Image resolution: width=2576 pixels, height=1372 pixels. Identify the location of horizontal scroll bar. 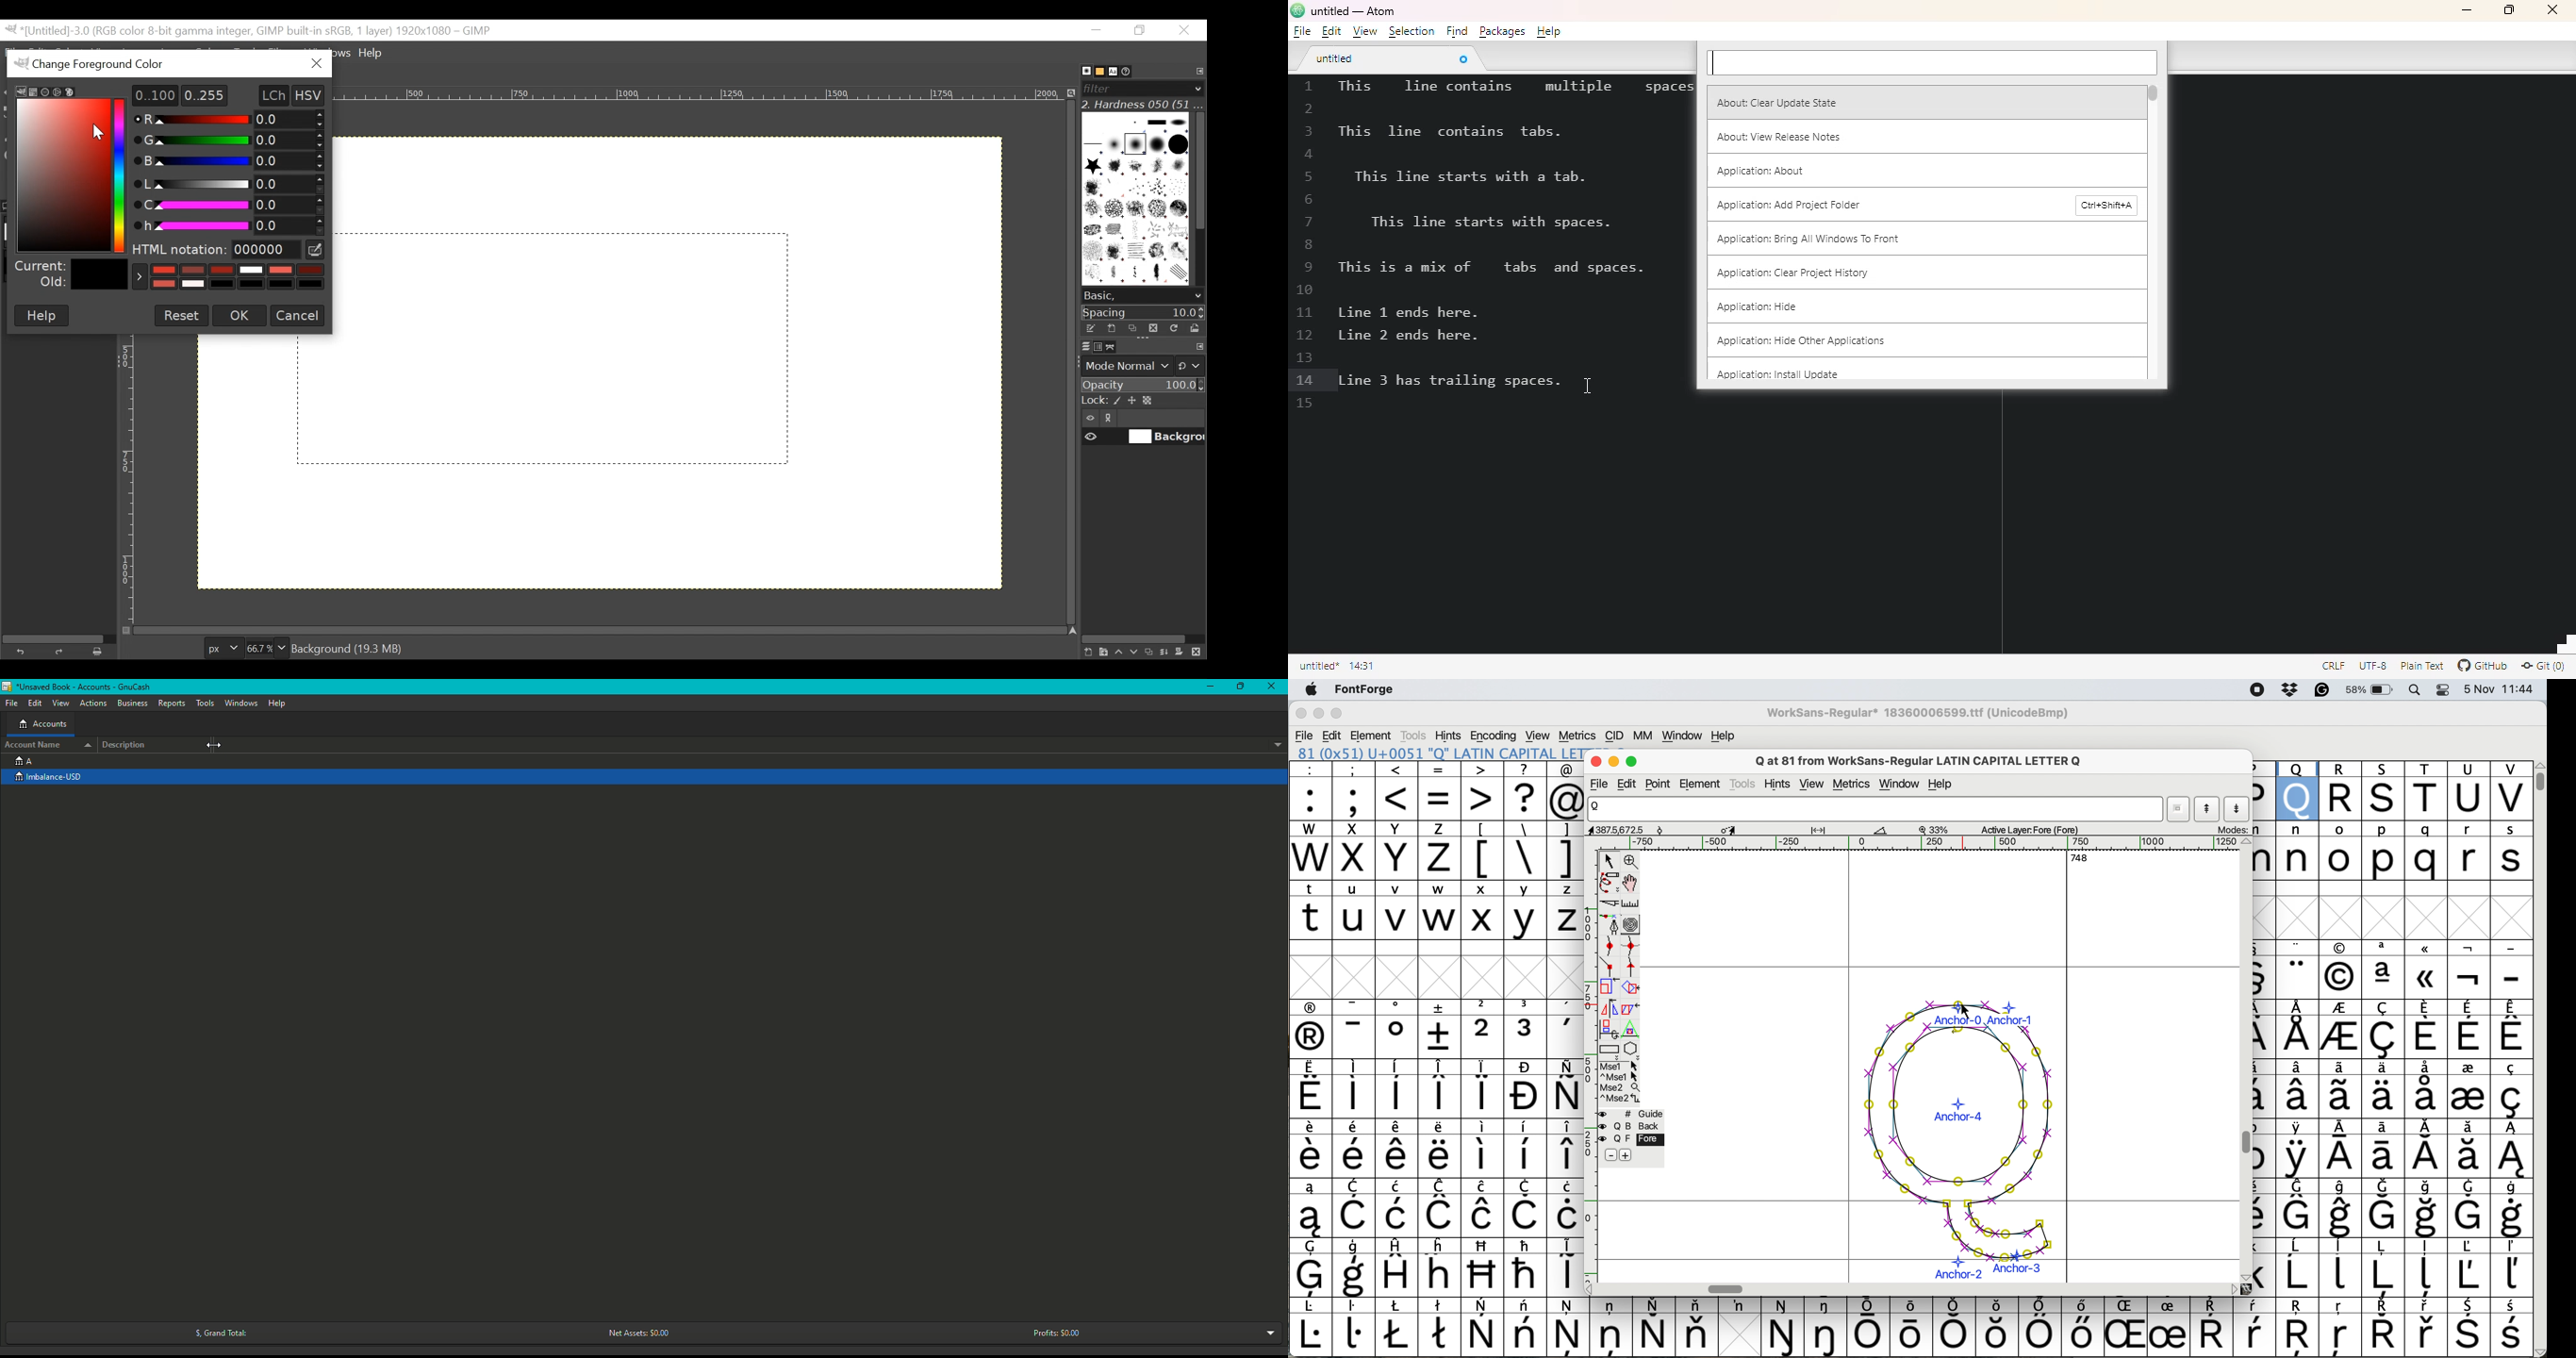
(1929, 843).